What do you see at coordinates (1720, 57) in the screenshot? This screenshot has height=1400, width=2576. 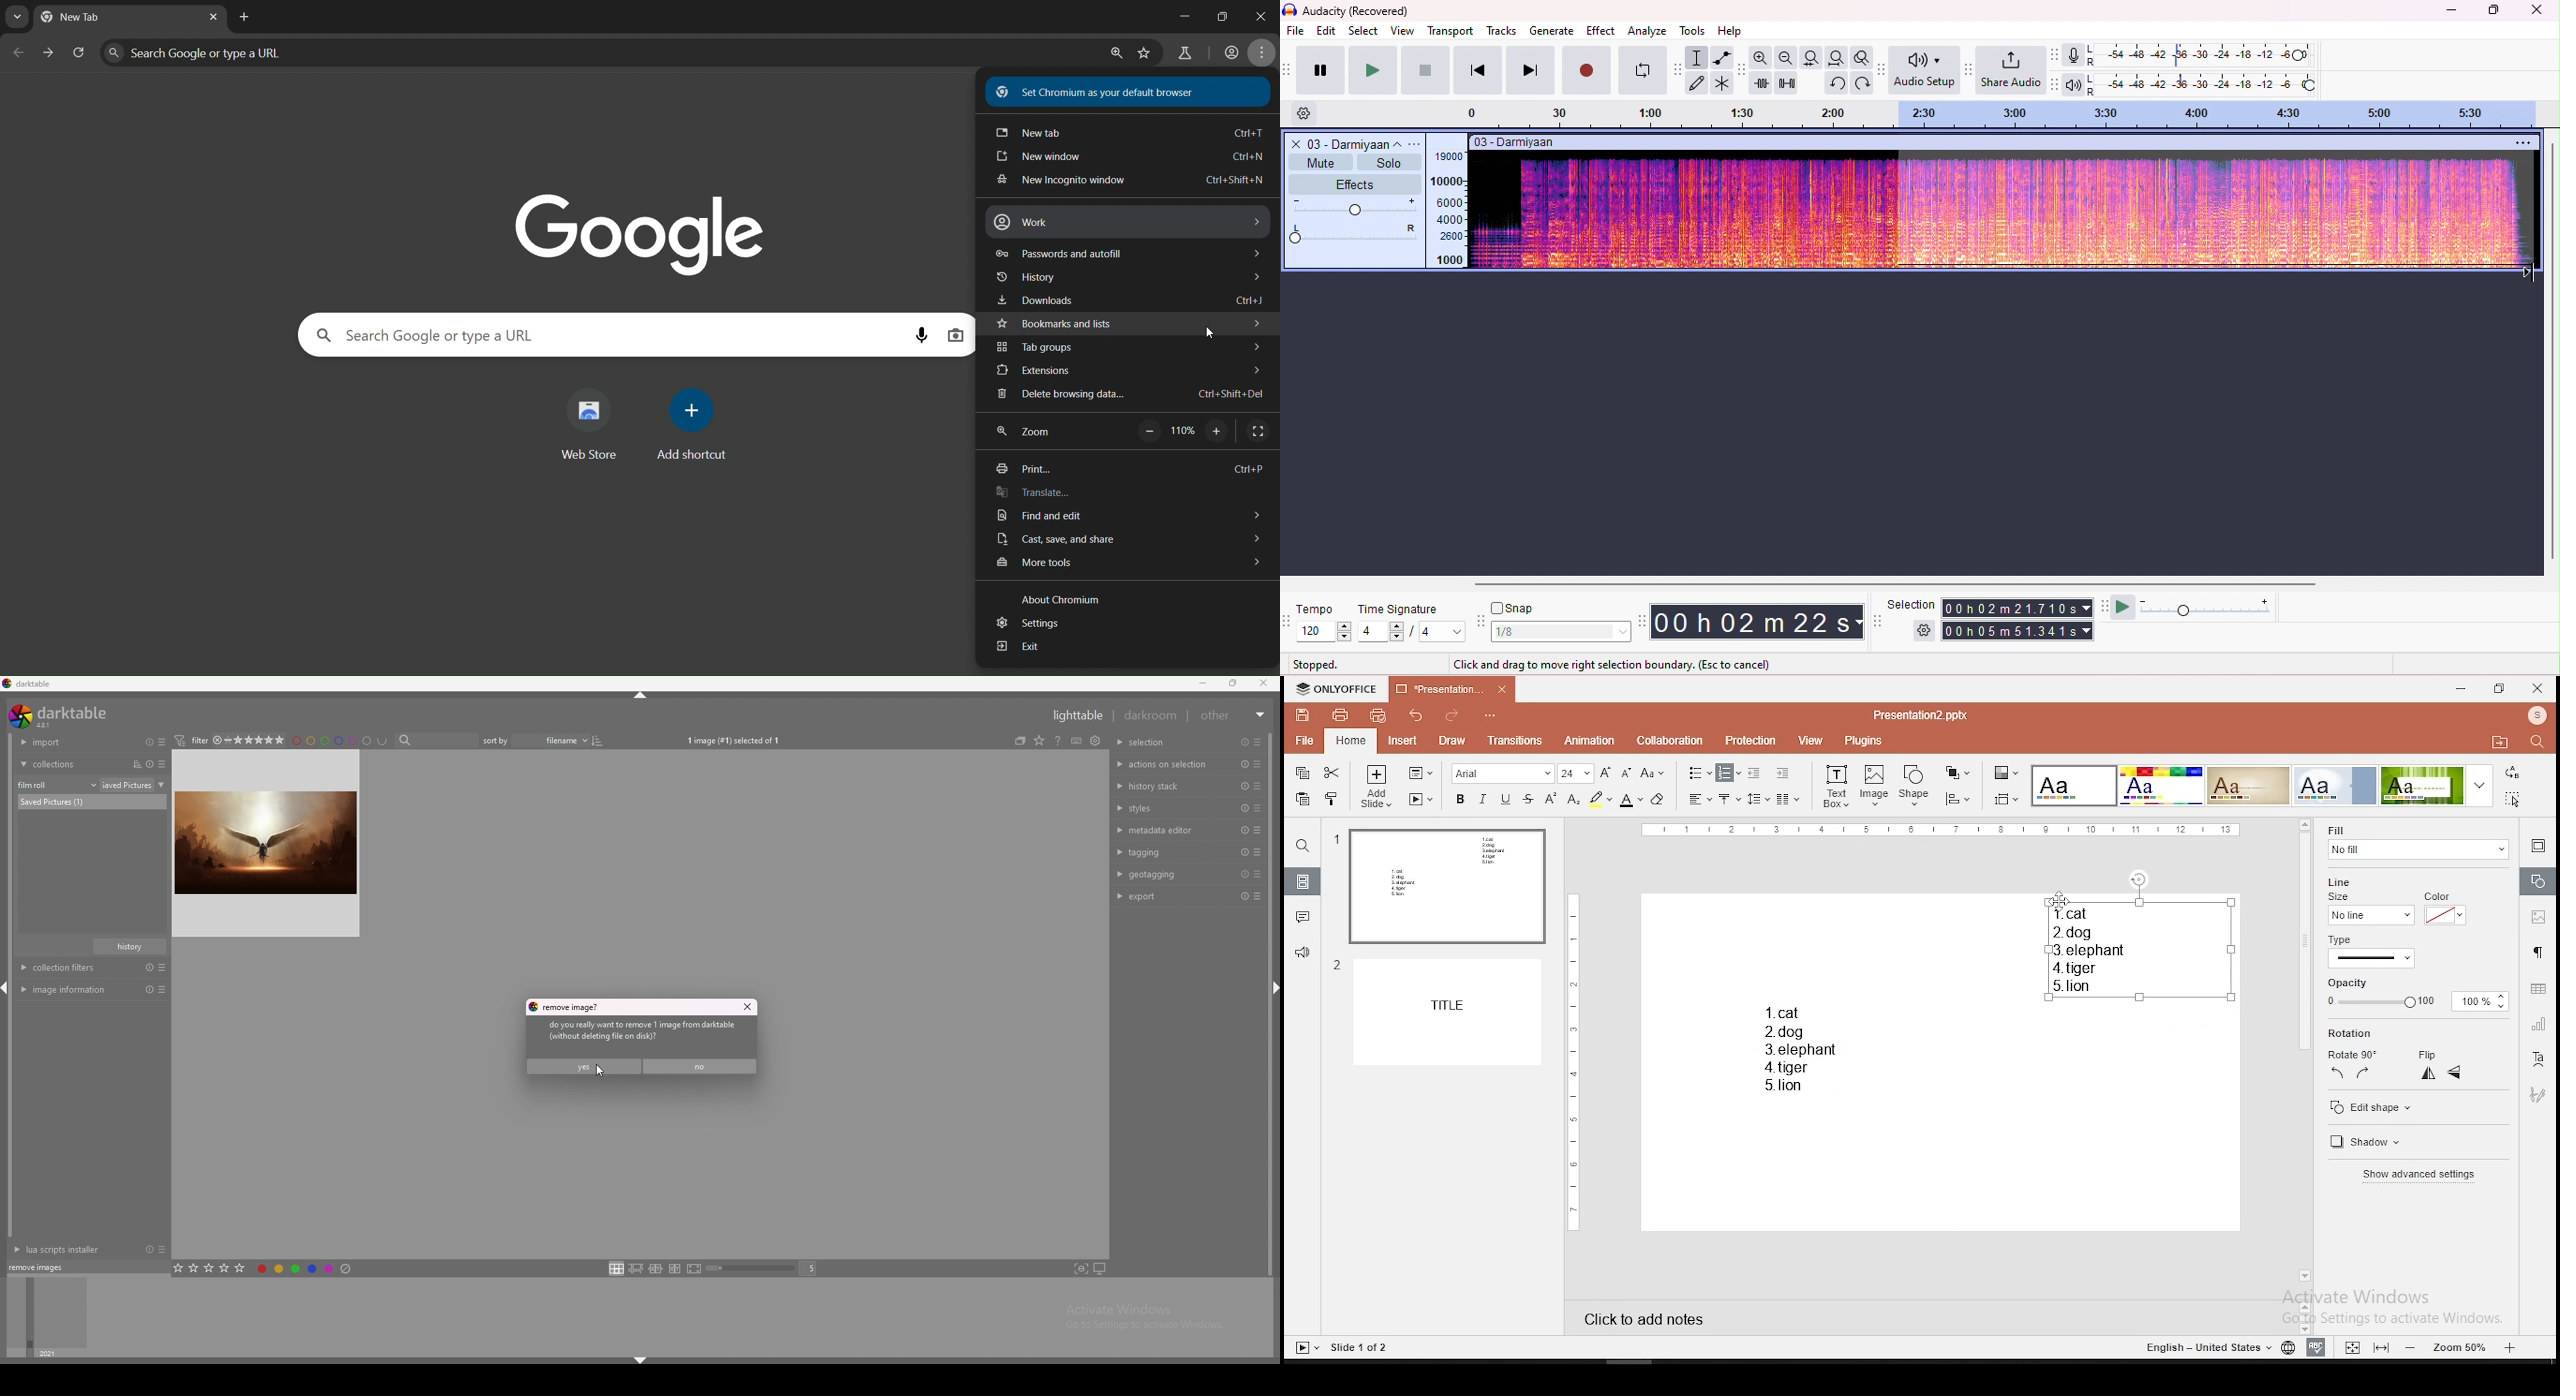 I see `envelop` at bounding box center [1720, 57].